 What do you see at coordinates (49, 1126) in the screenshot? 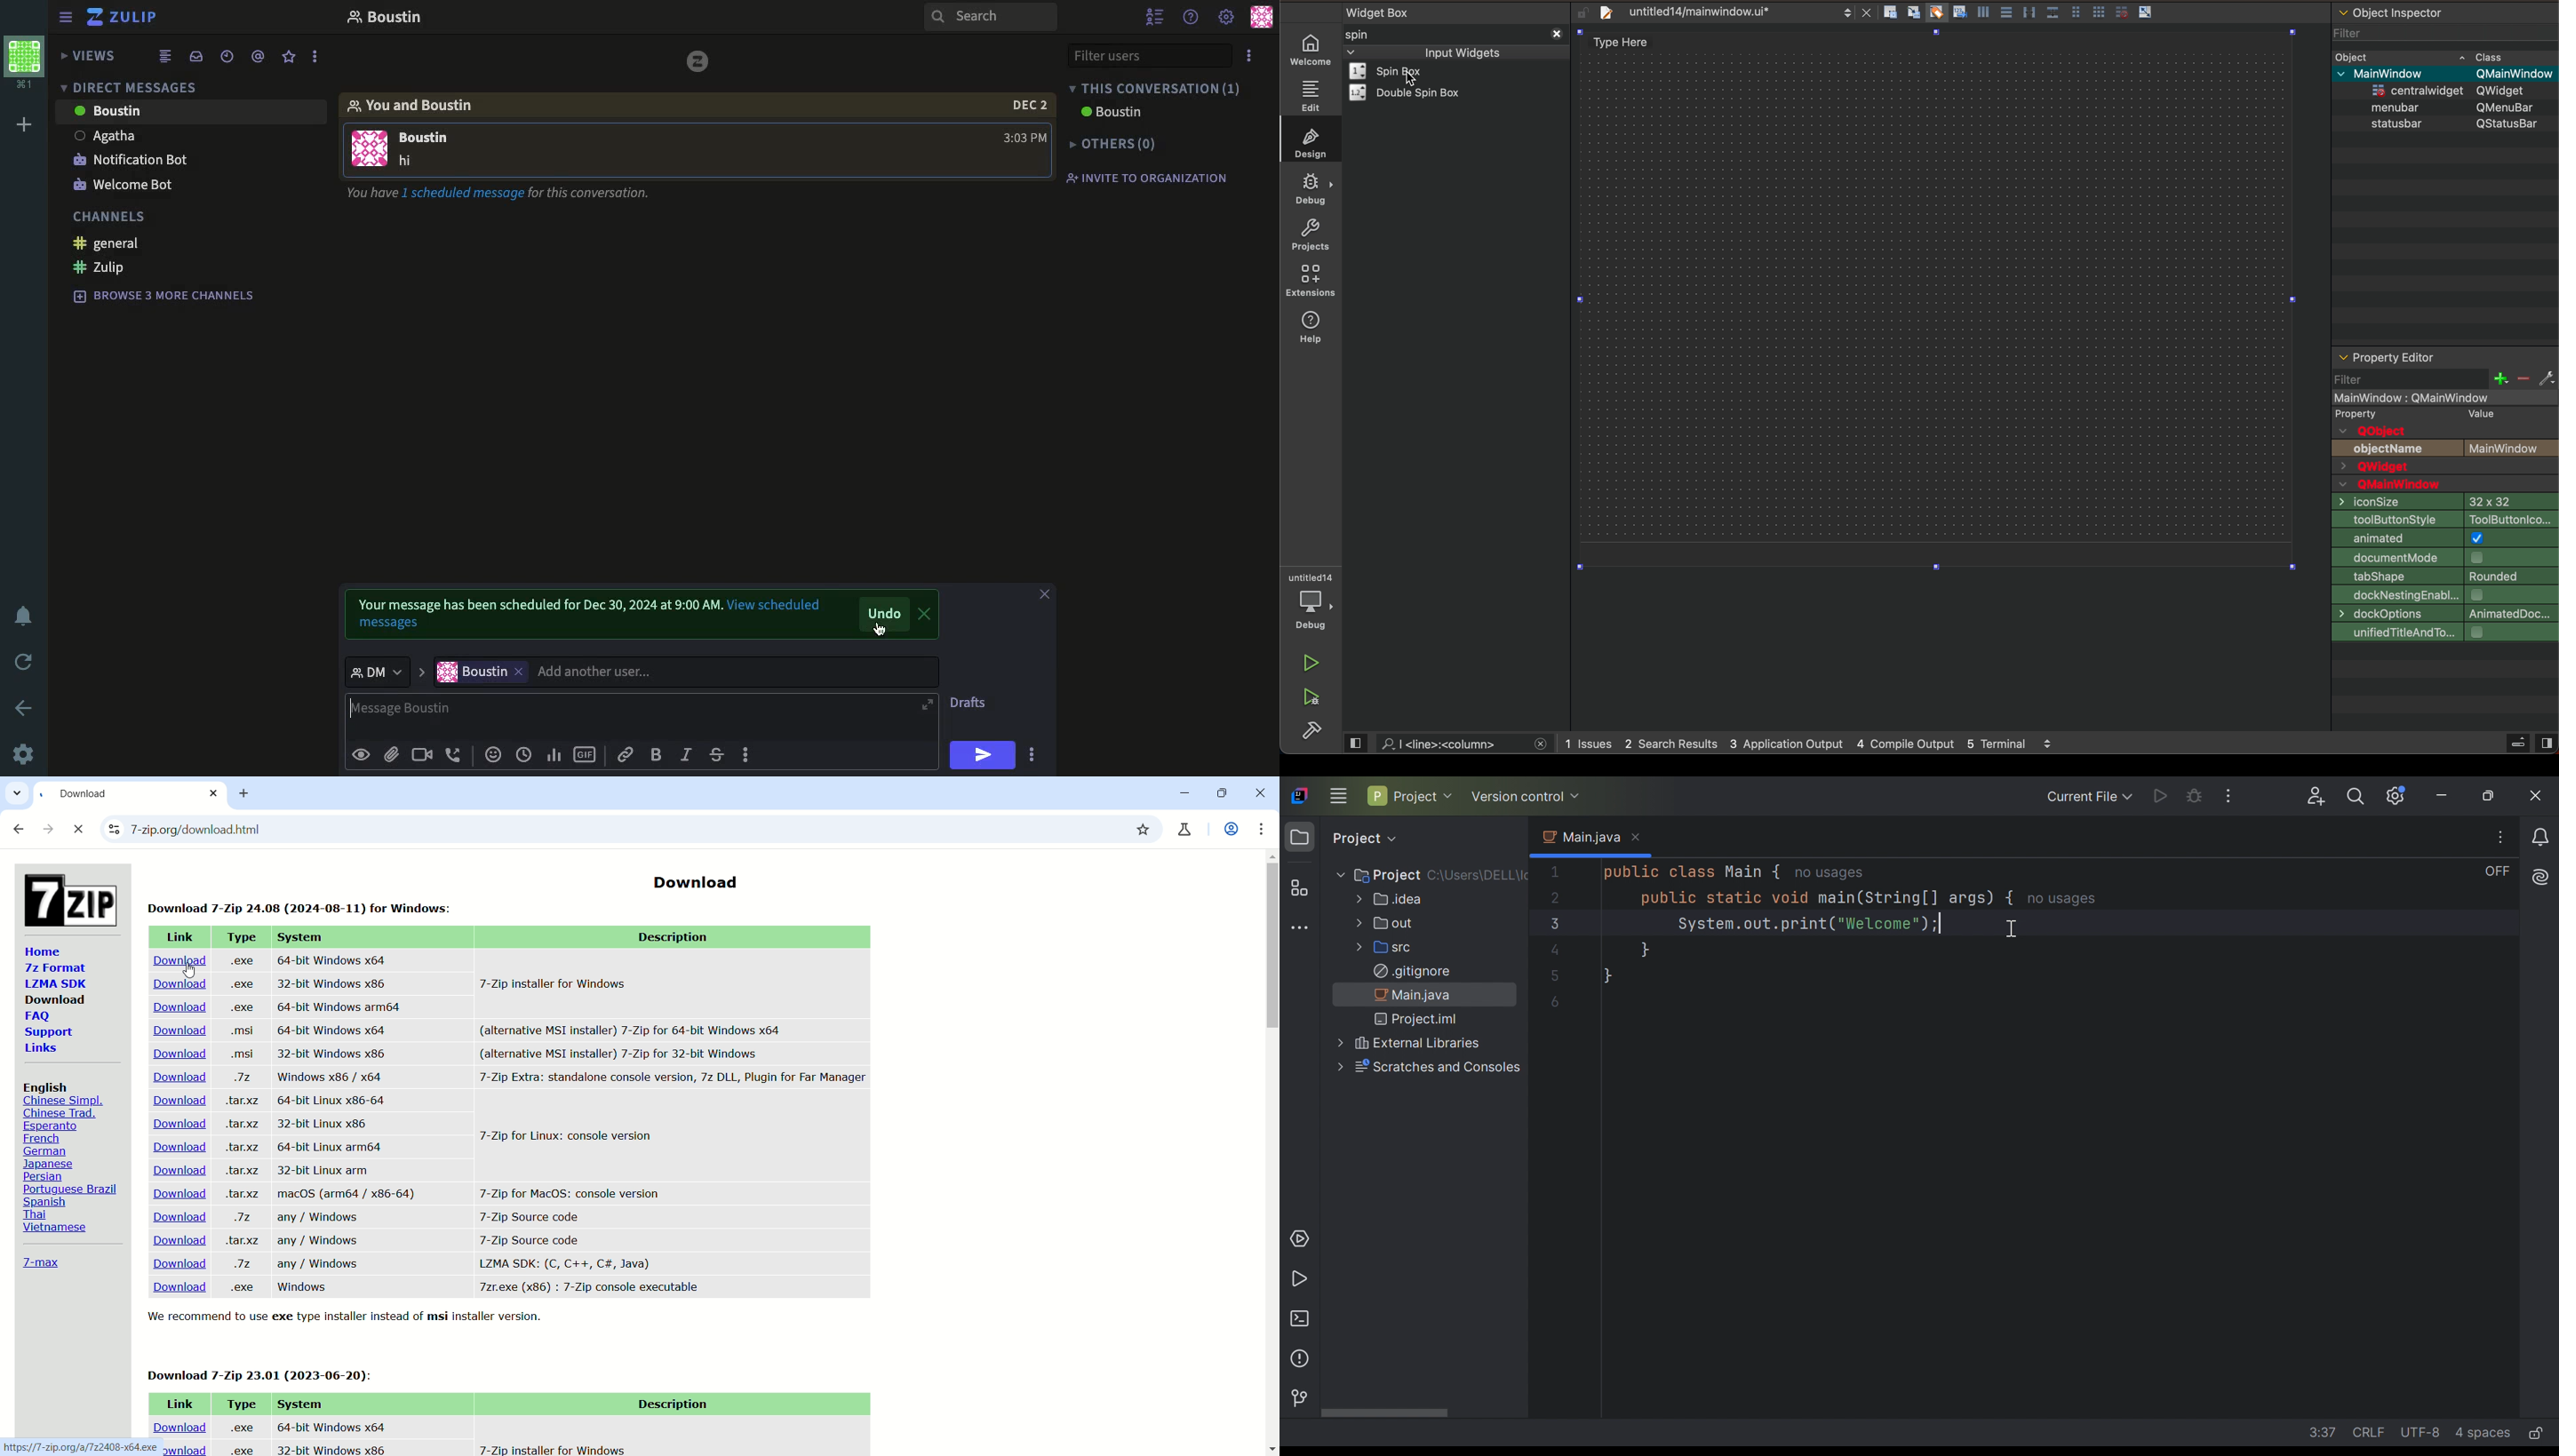
I see `Esperanto` at bounding box center [49, 1126].